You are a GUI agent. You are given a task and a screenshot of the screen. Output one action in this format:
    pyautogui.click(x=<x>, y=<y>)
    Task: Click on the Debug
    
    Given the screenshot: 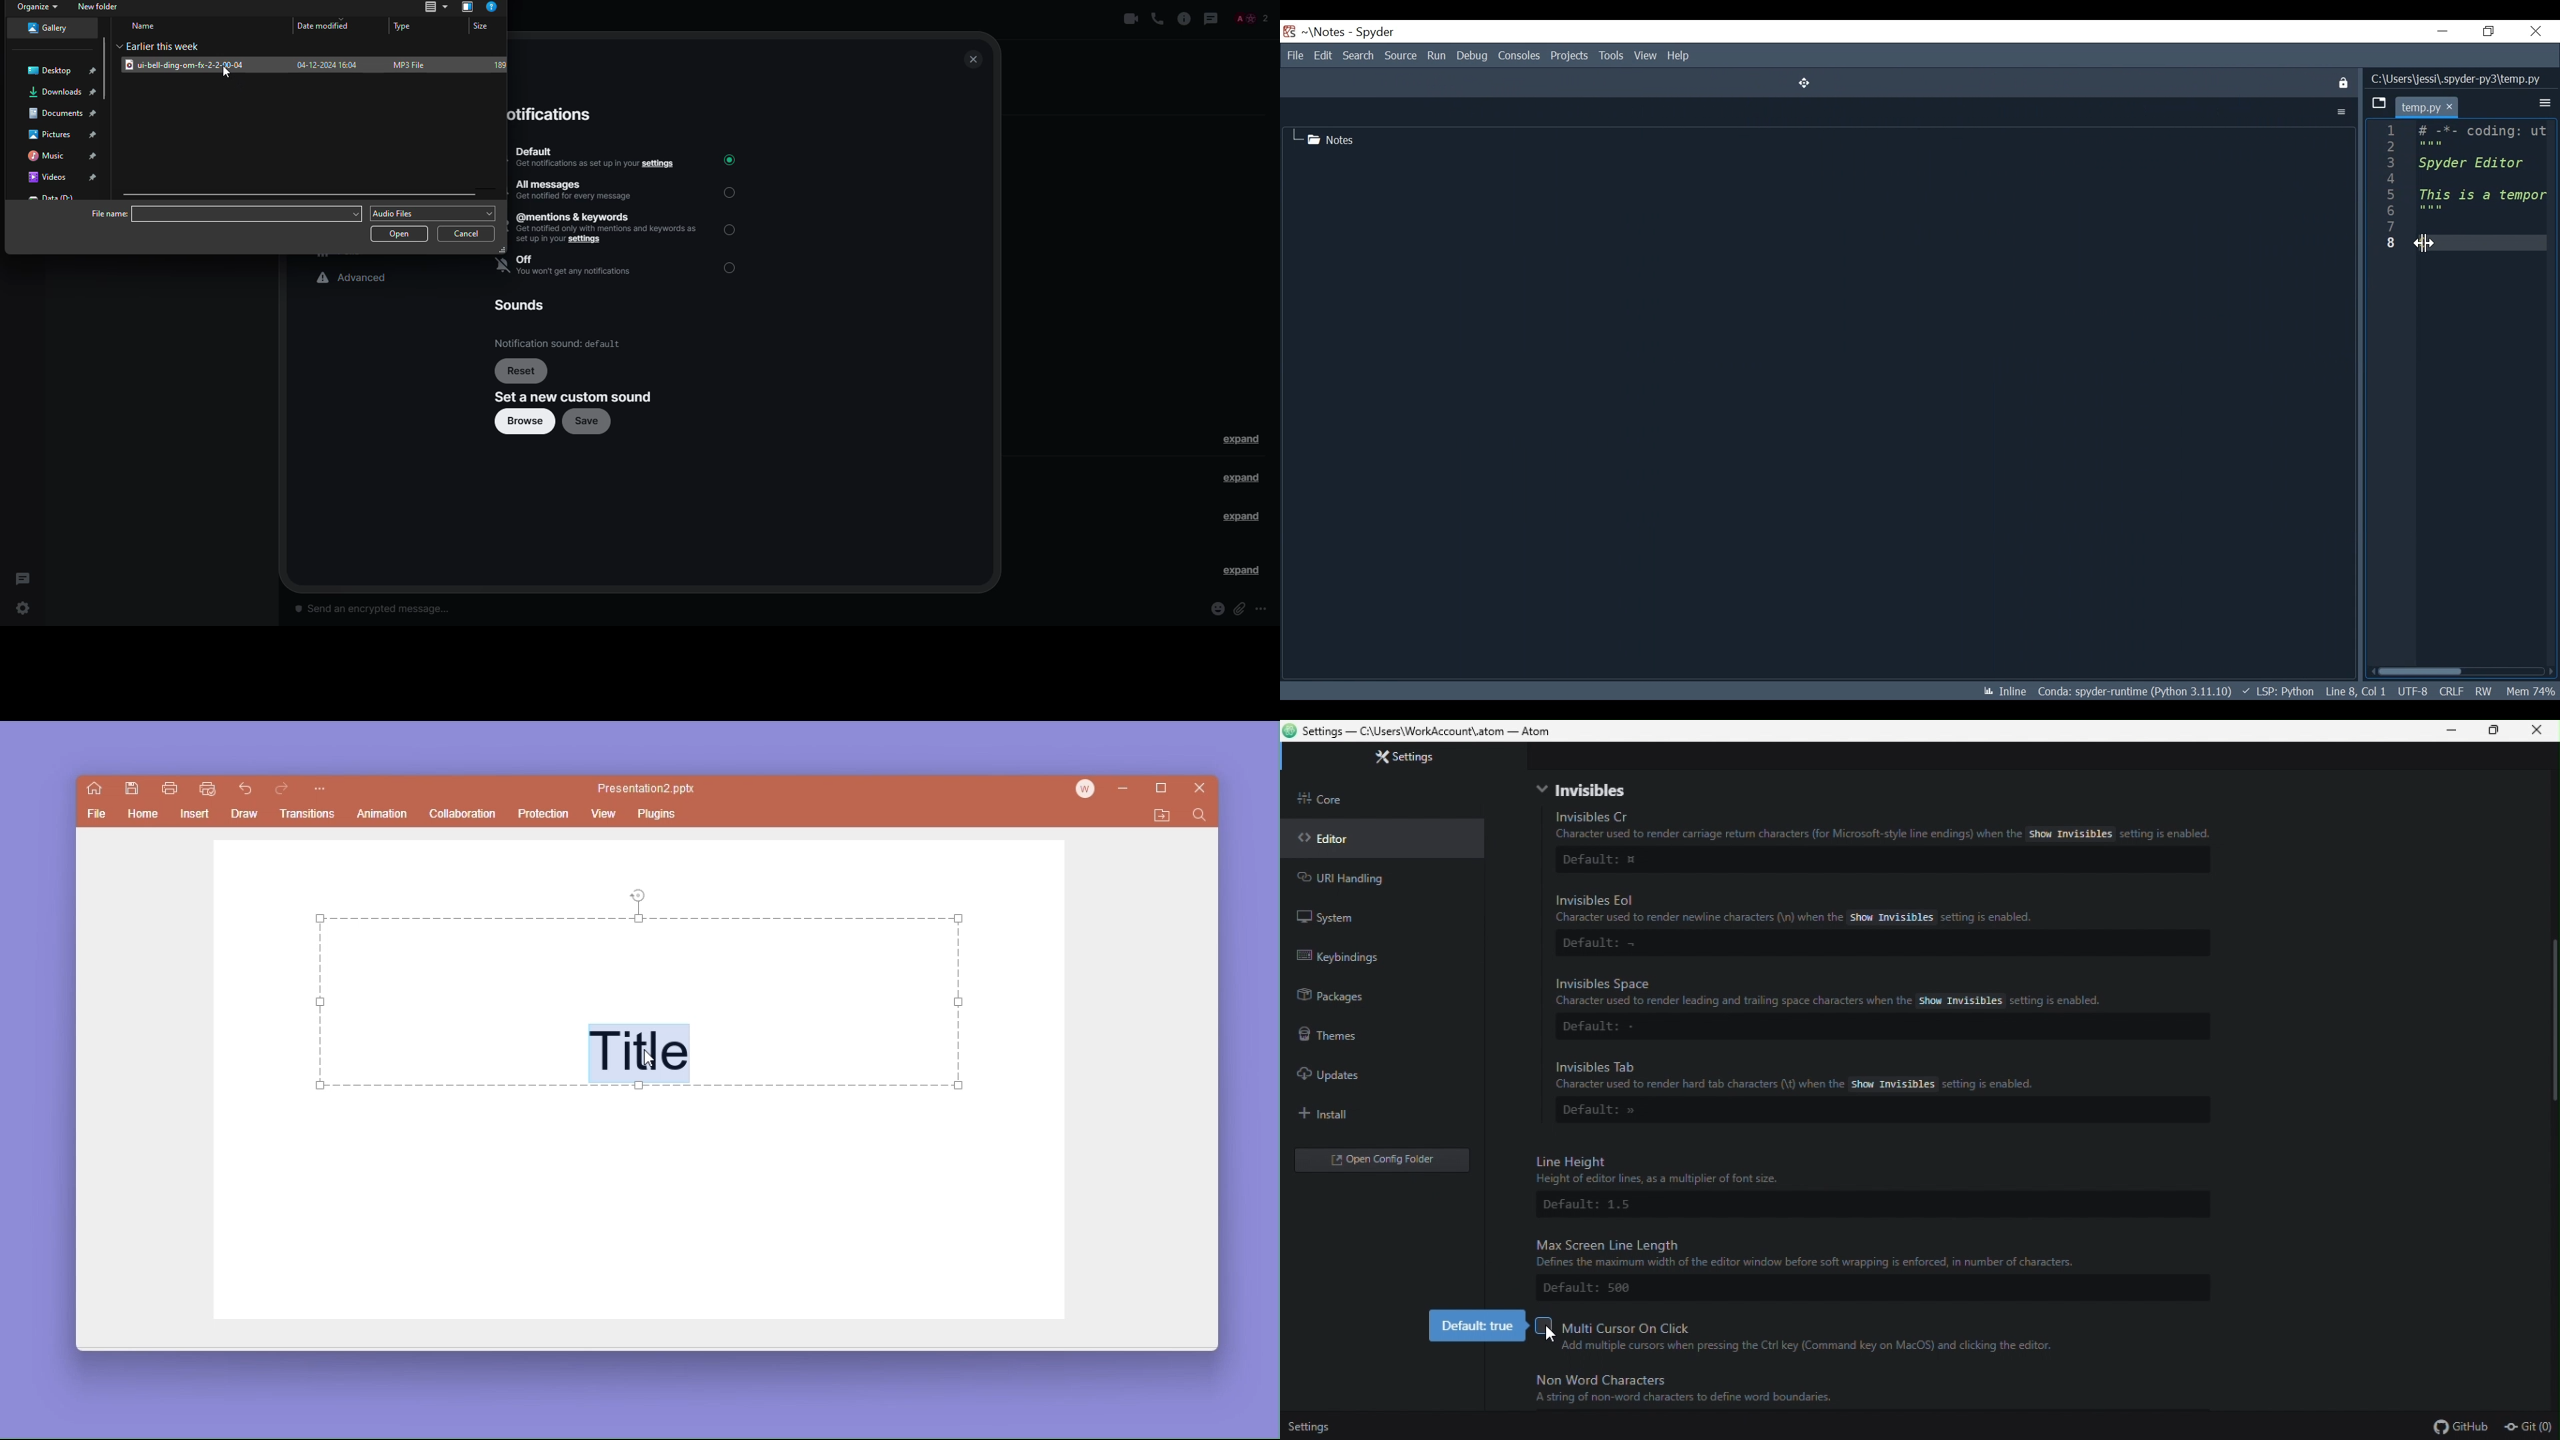 What is the action you would take?
    pyautogui.click(x=1473, y=56)
    